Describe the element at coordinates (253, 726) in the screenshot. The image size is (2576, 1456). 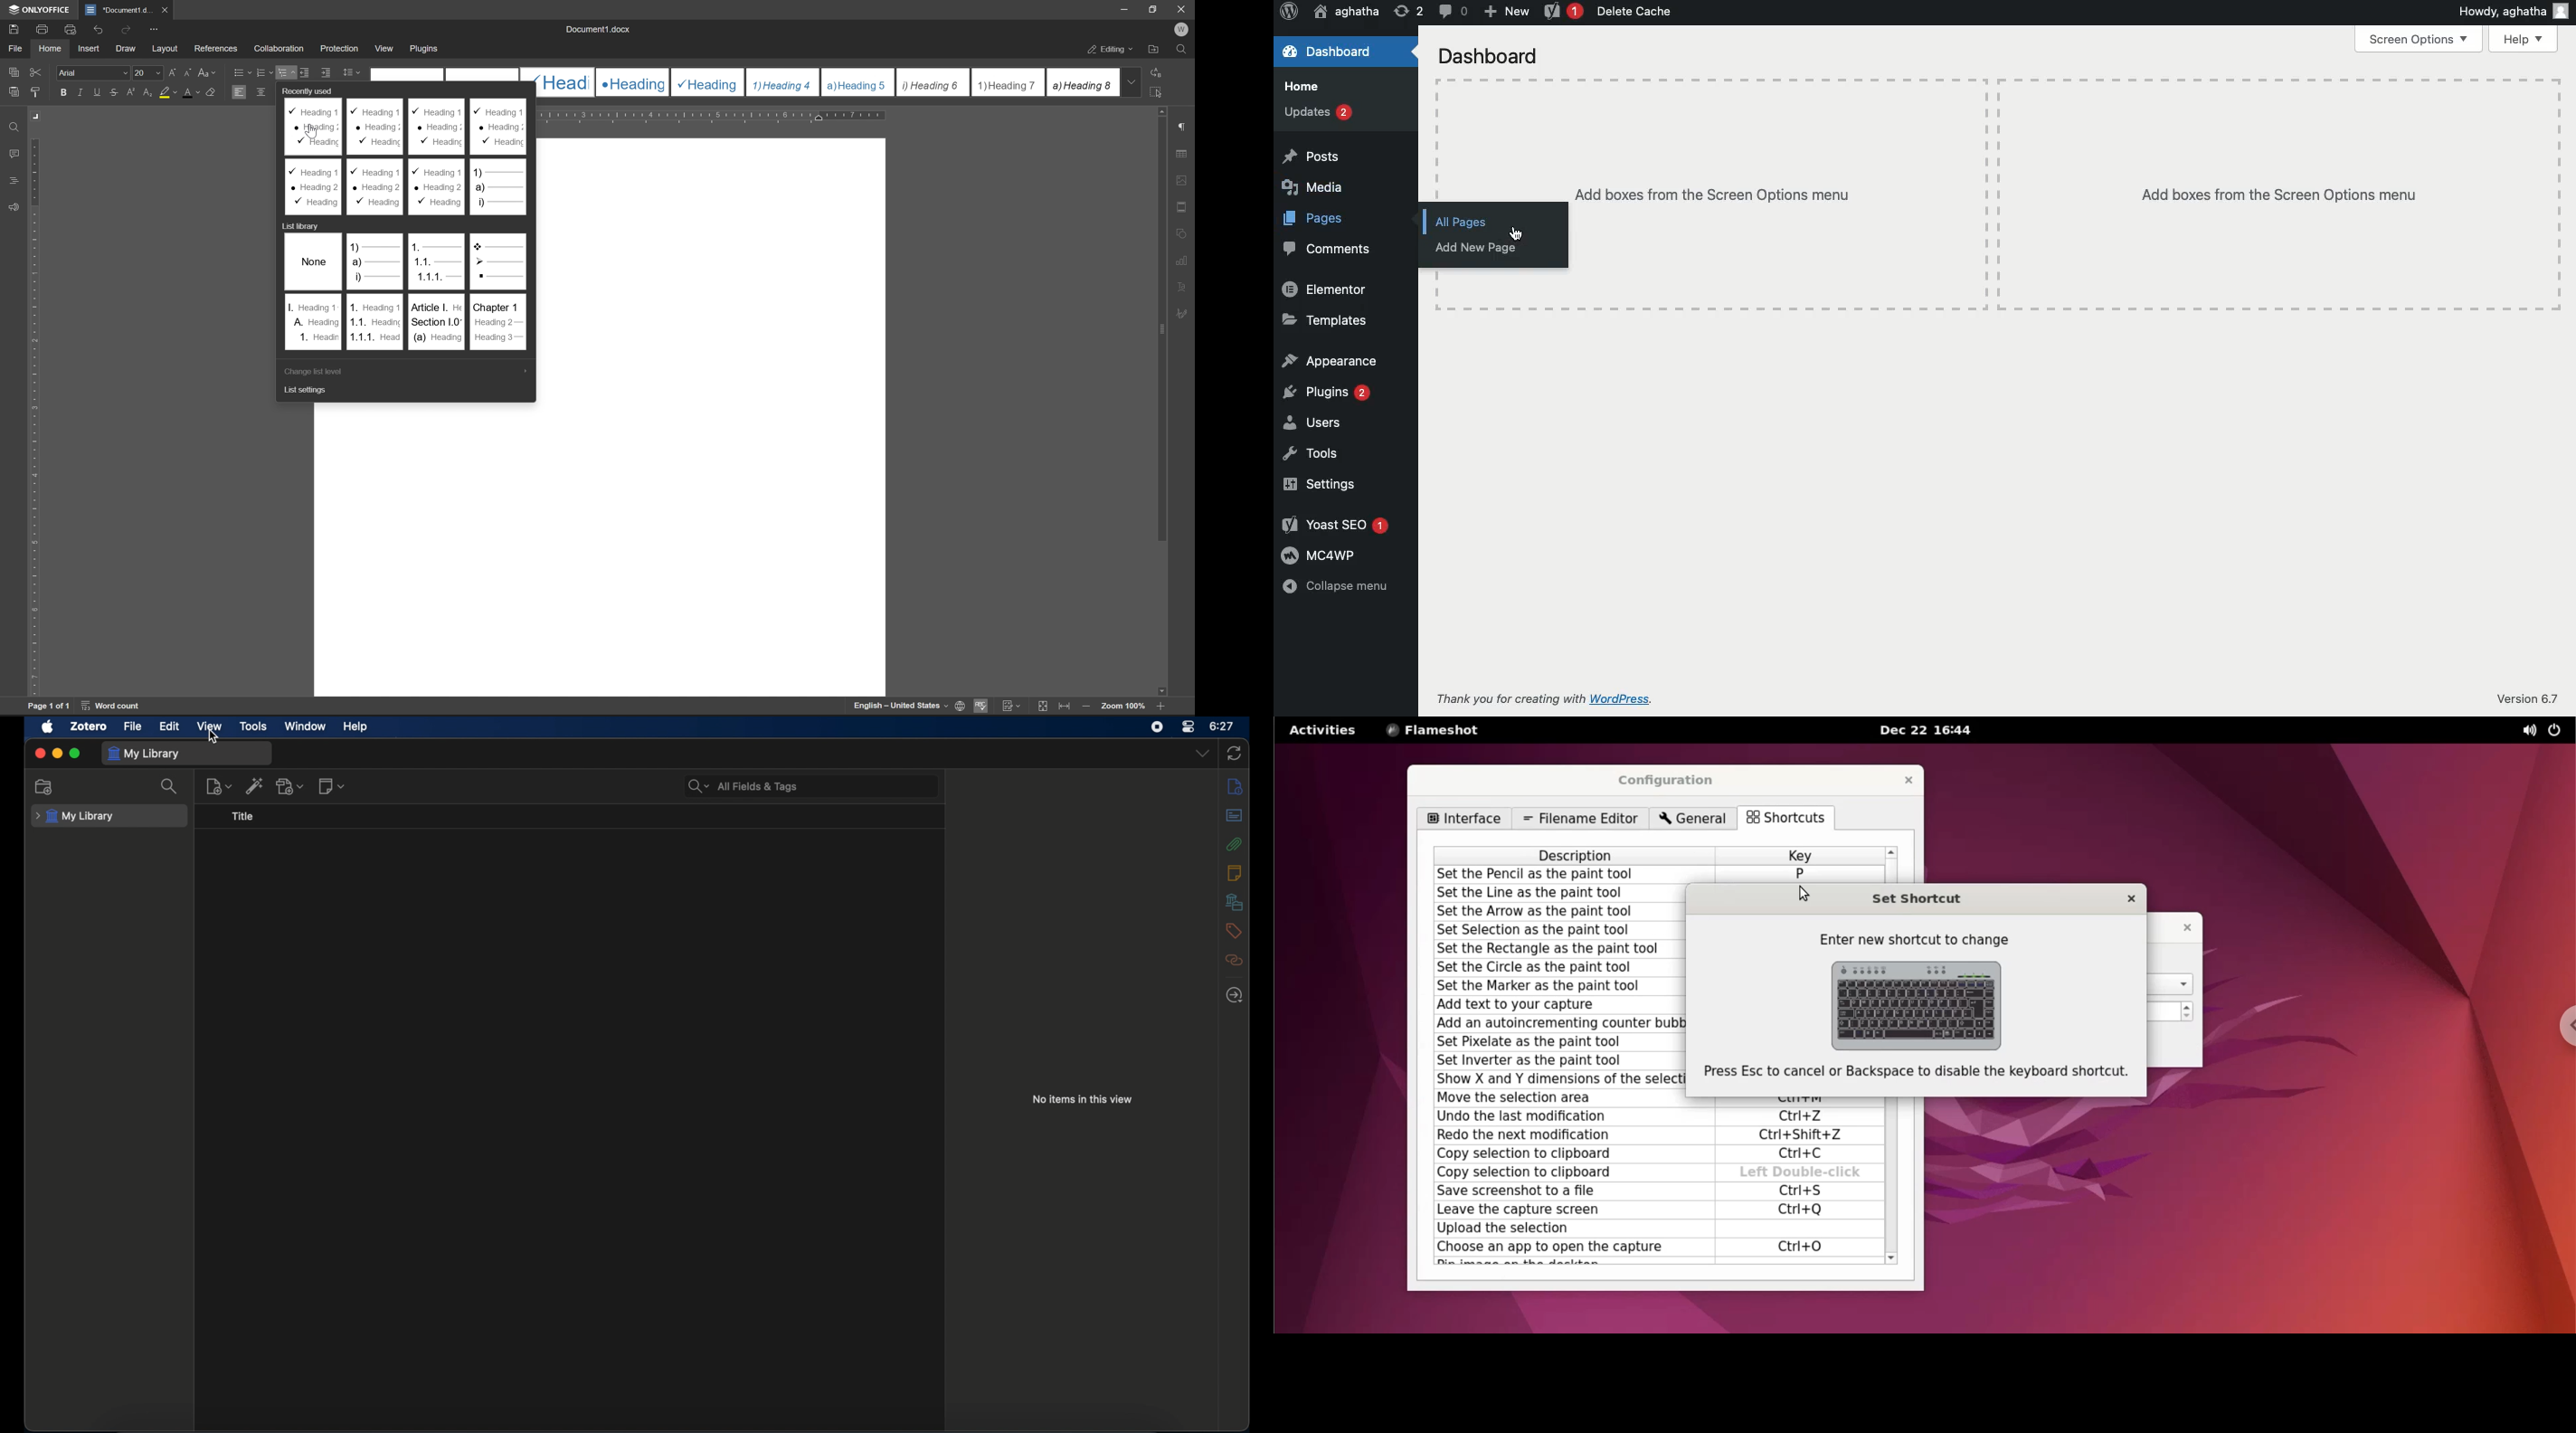
I see `tools` at that location.